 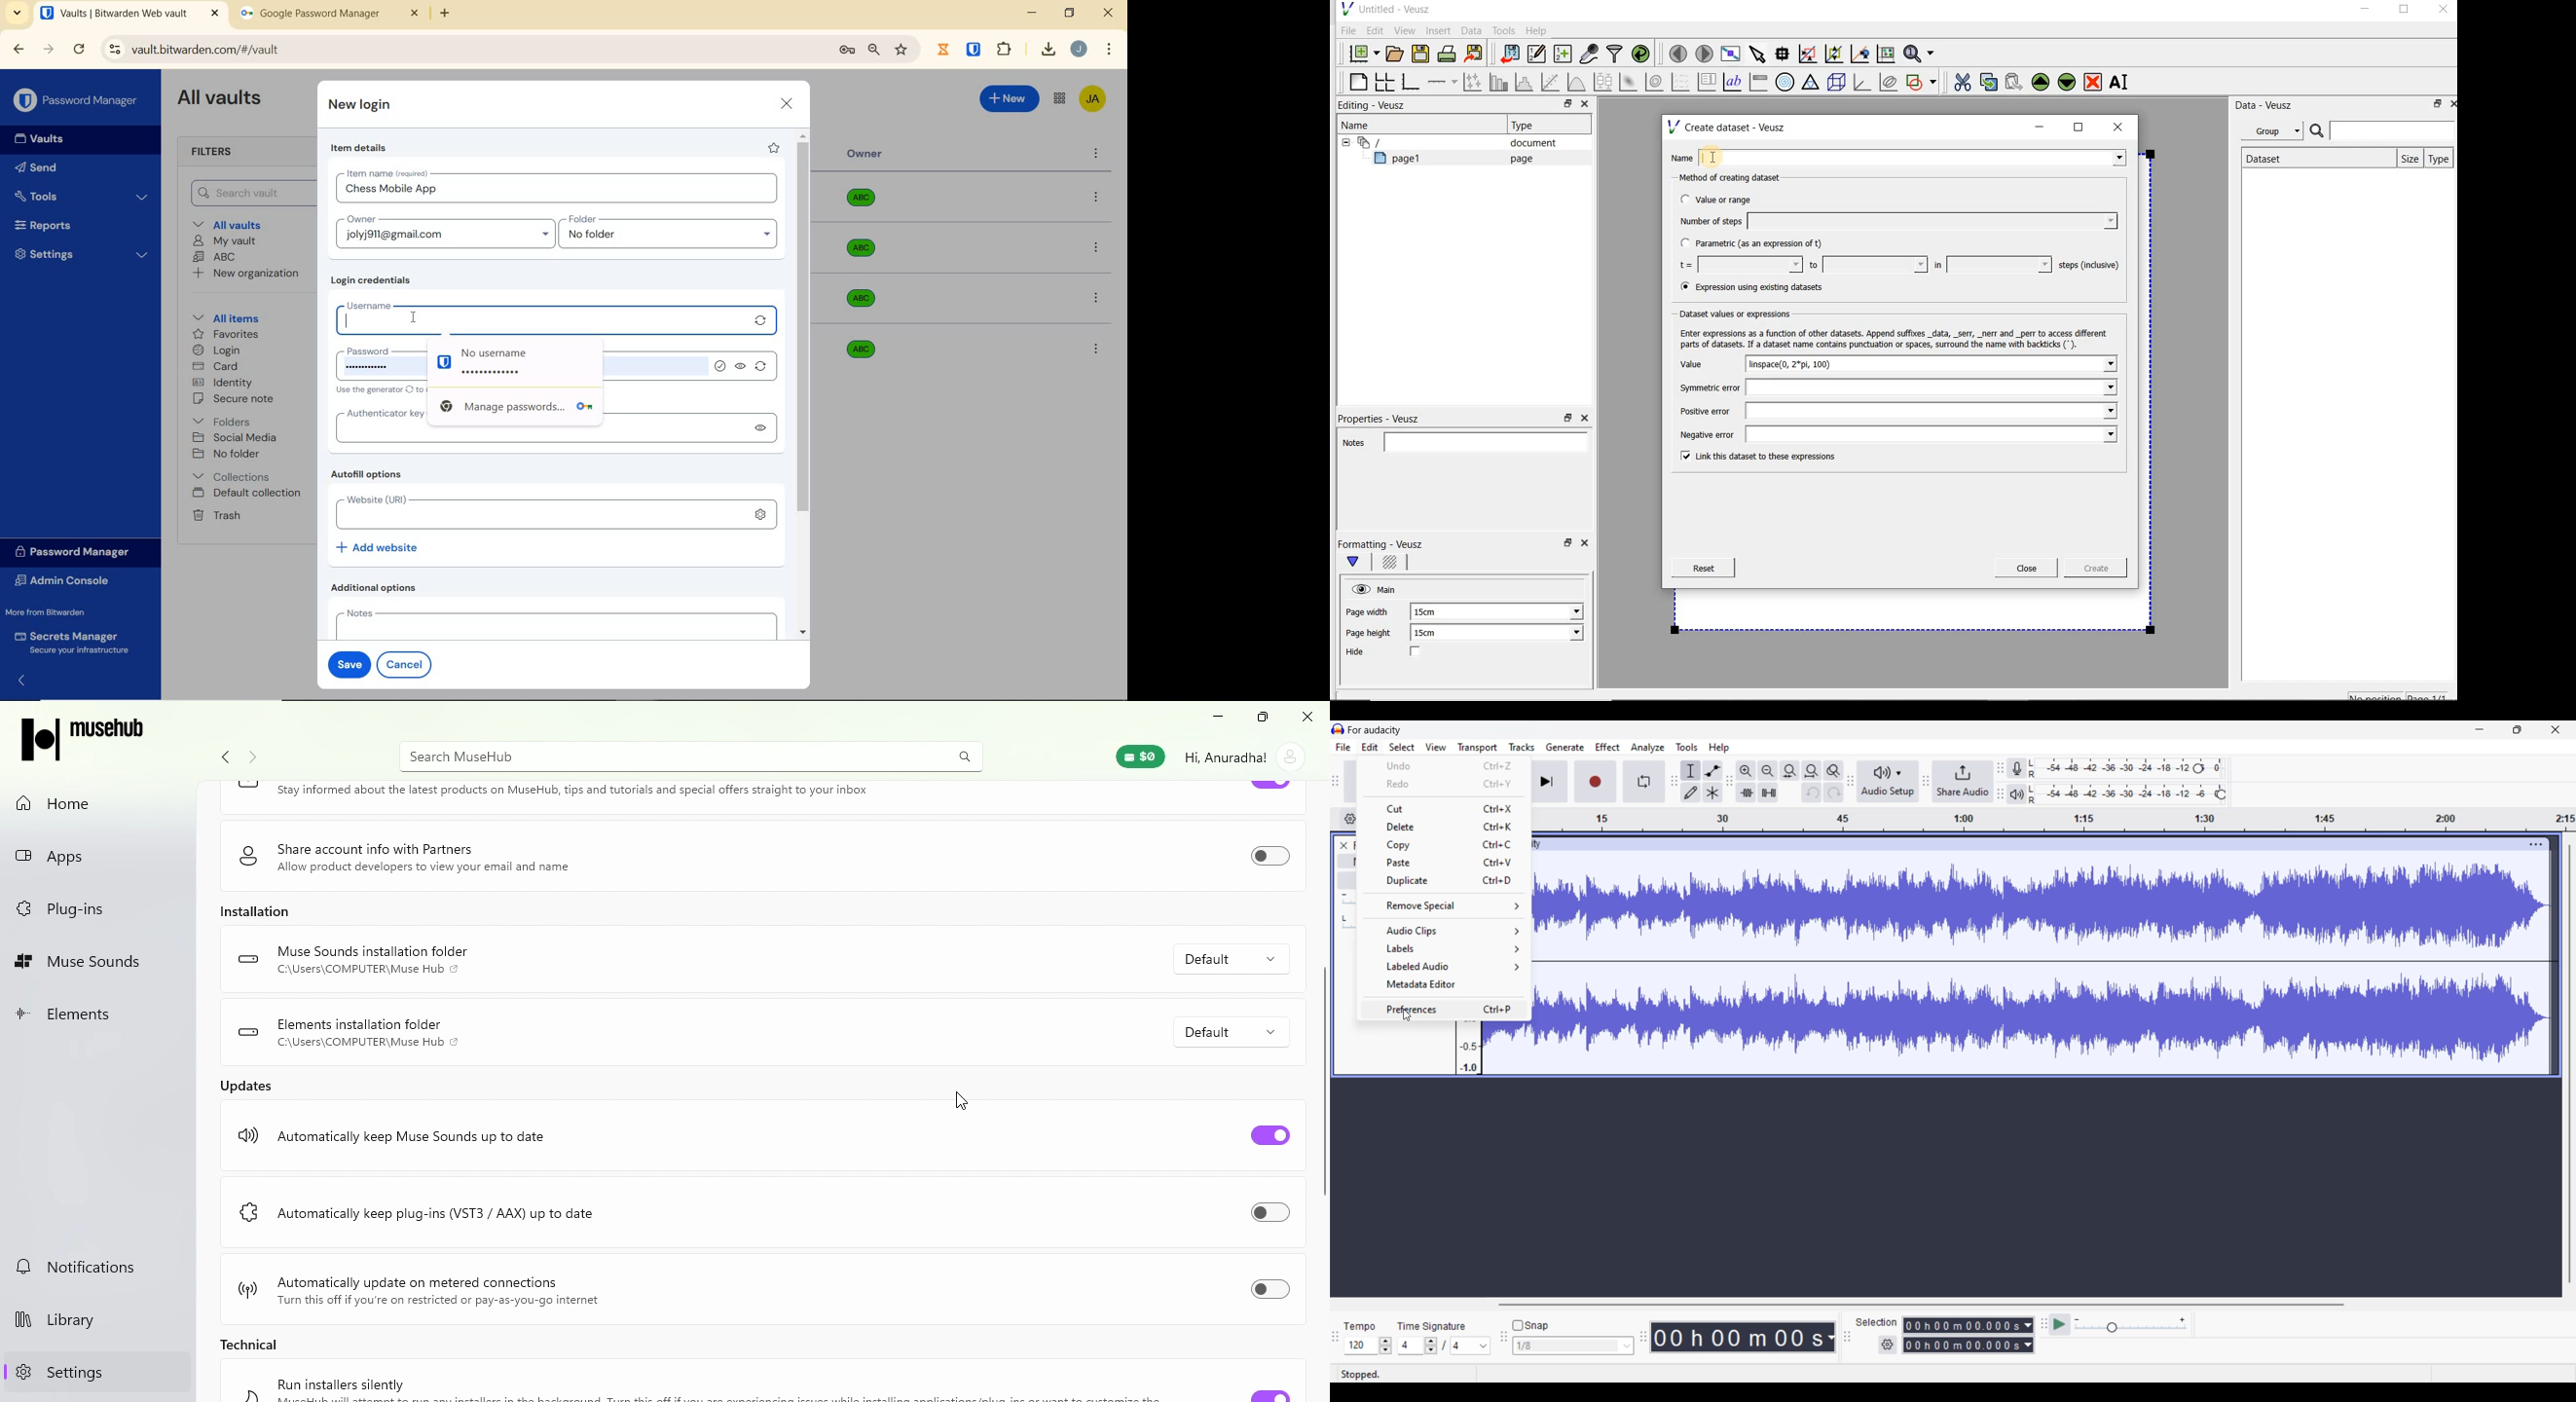 I want to click on Insert, so click(x=1440, y=30).